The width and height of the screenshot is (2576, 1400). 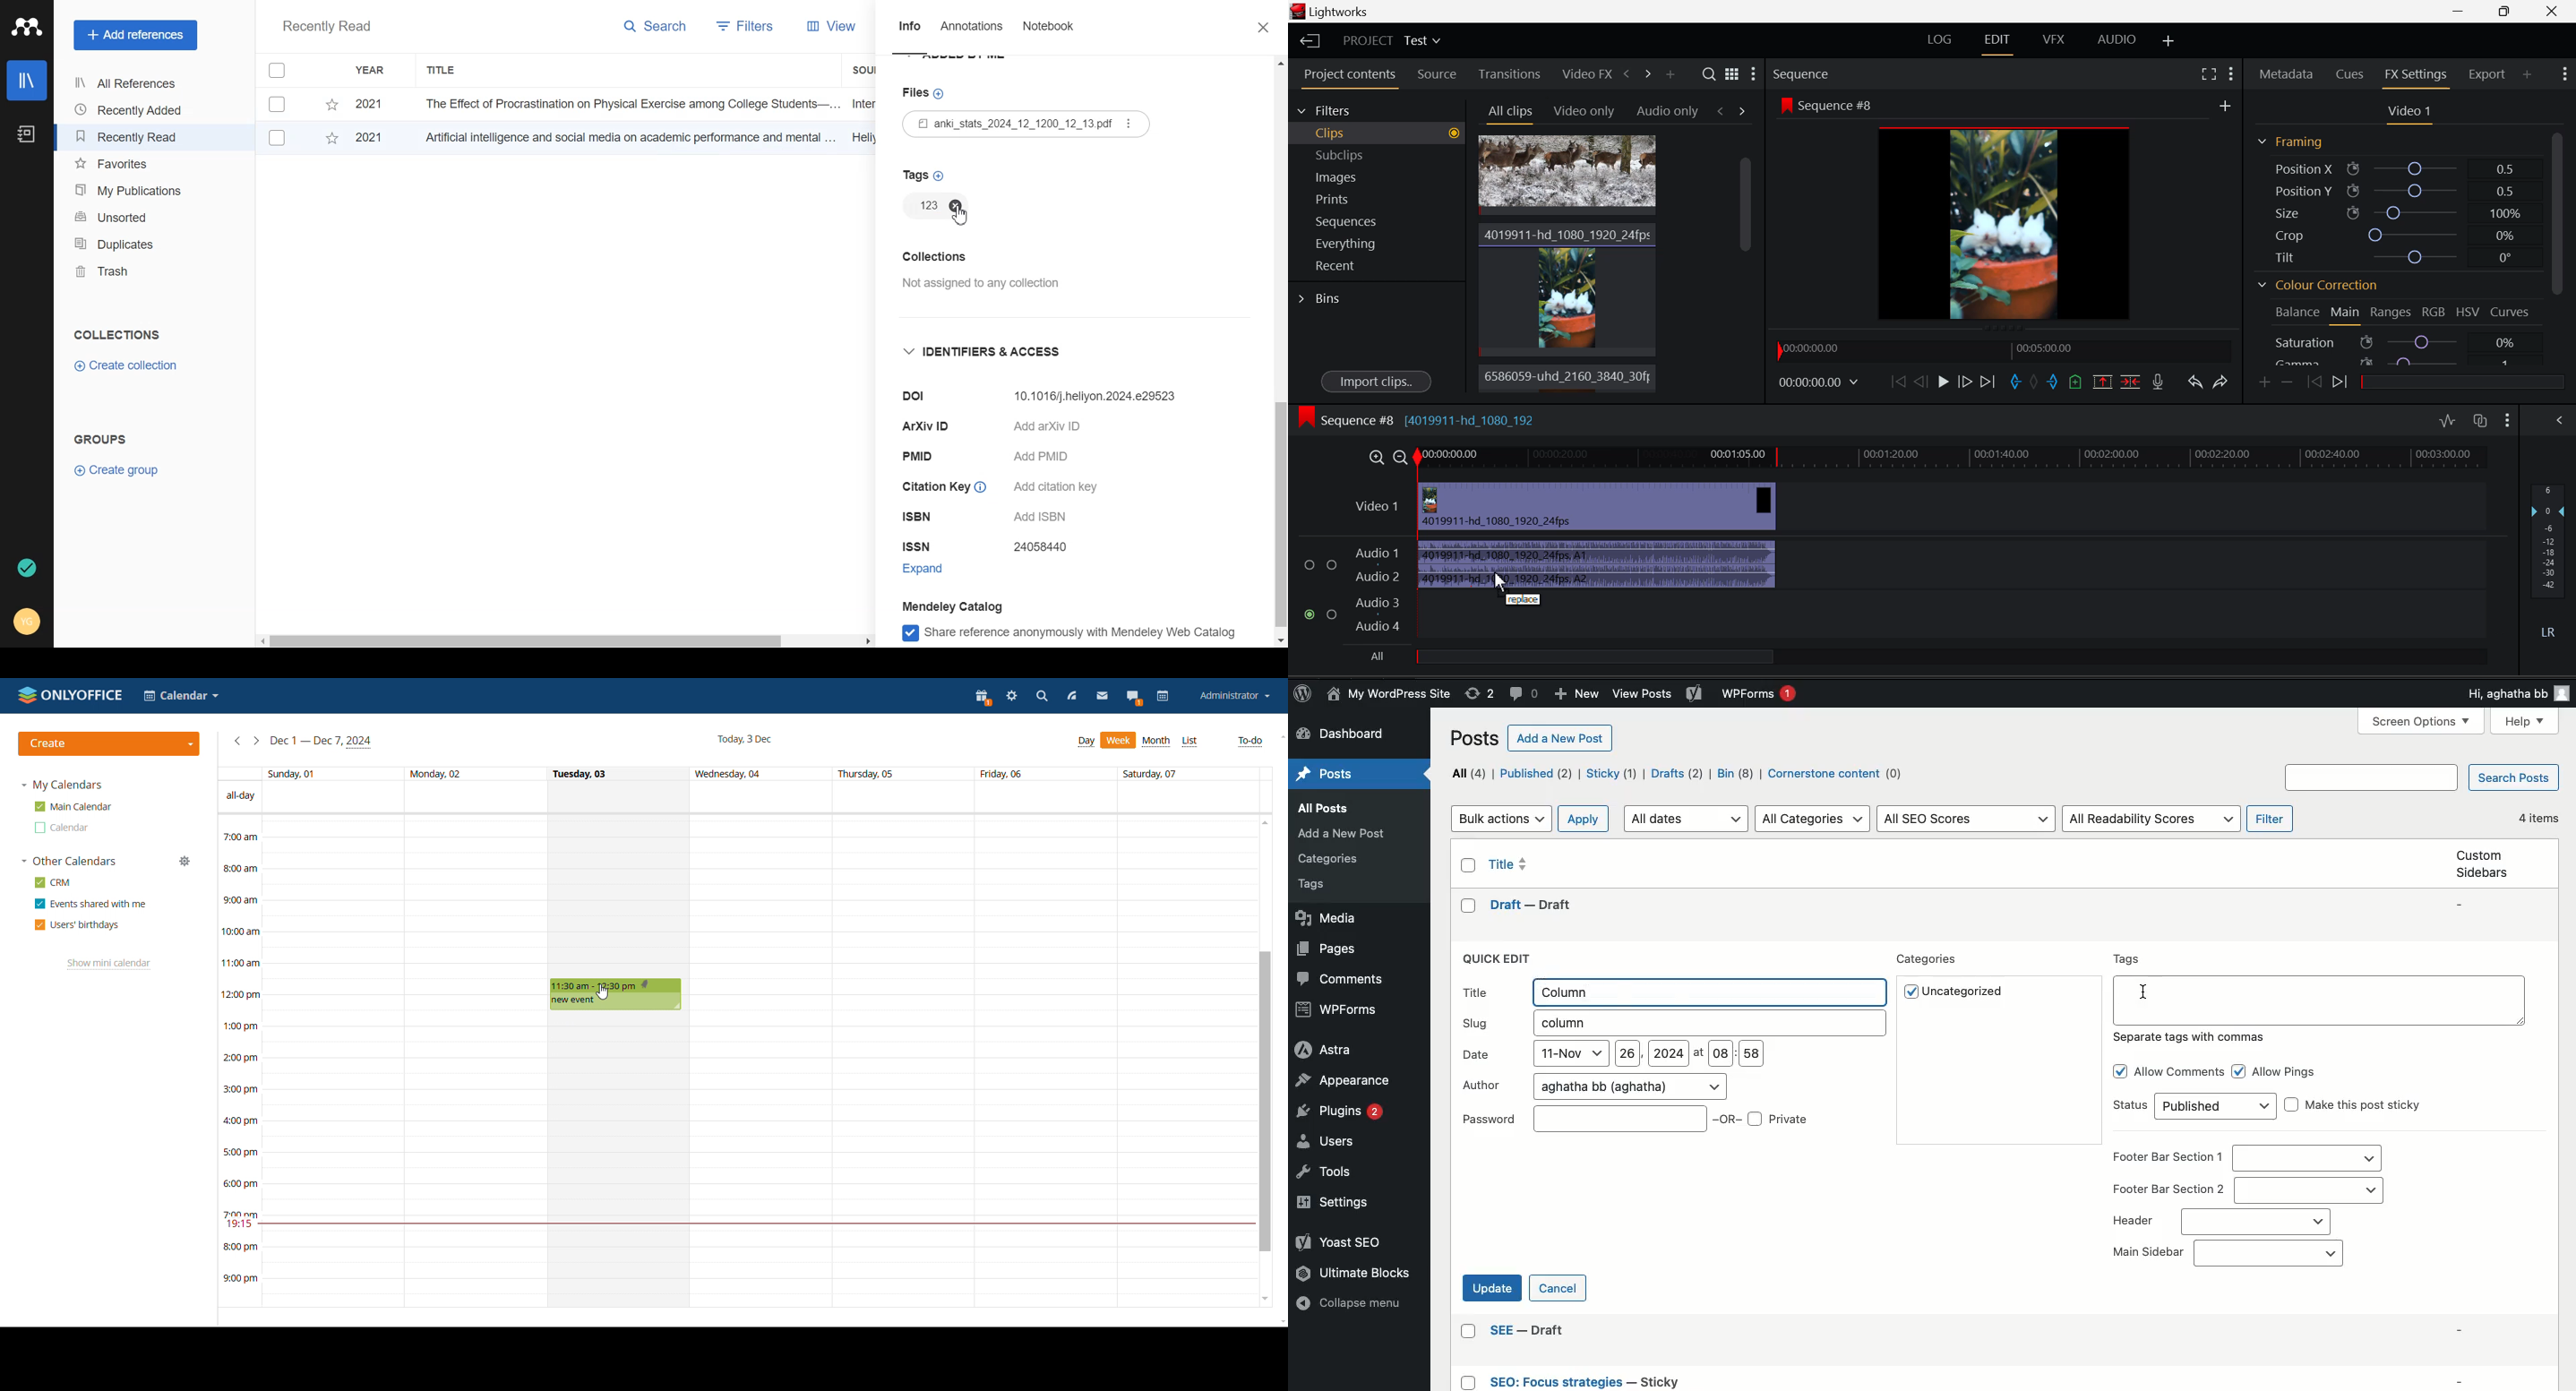 I want to click on Video only, so click(x=1582, y=110).